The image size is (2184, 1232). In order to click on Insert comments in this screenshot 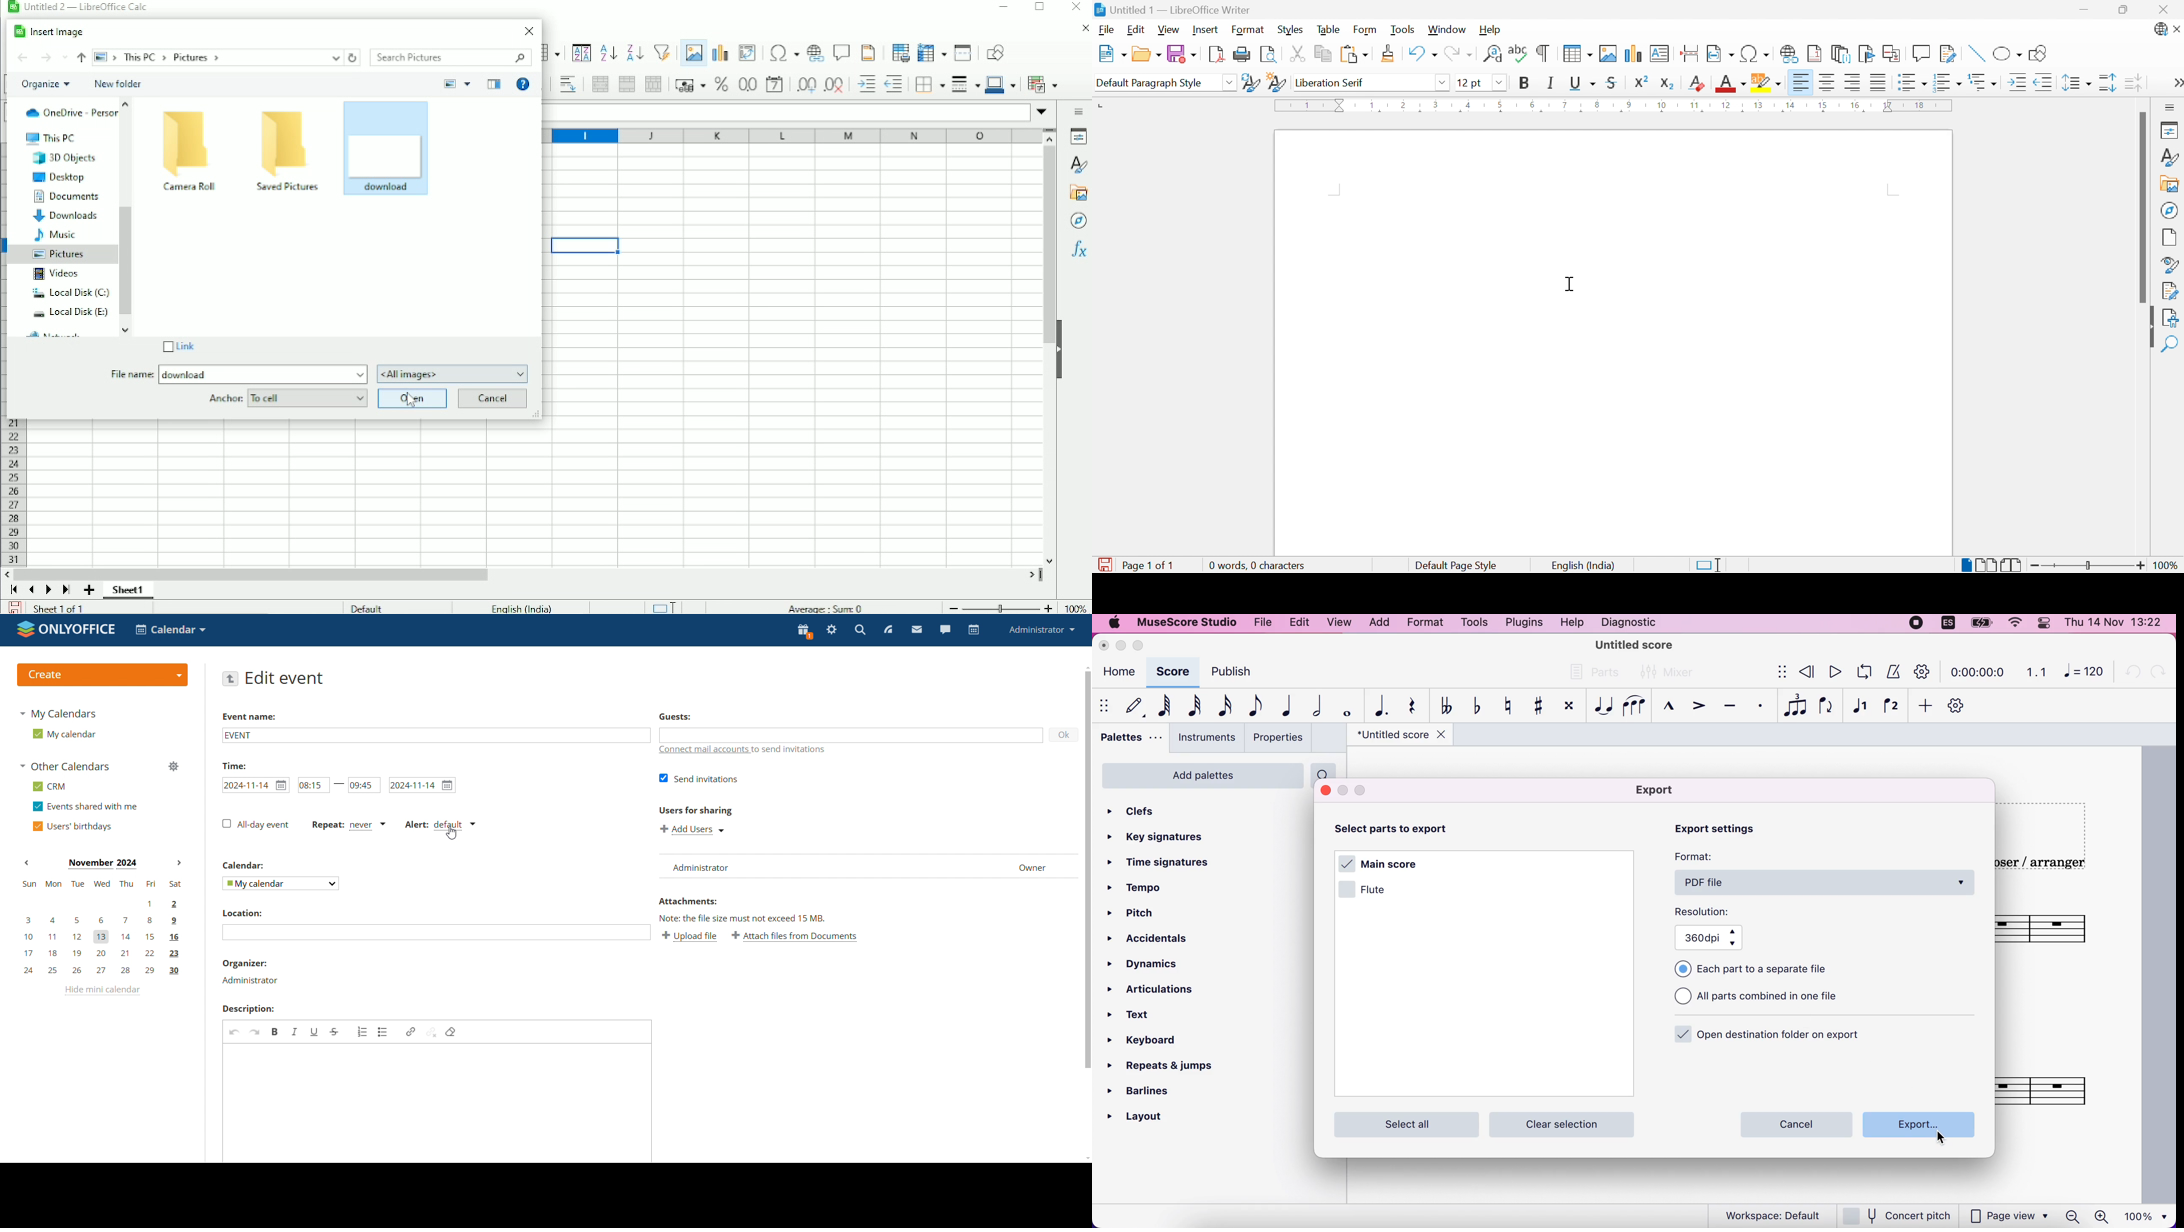, I will do `click(843, 52)`.